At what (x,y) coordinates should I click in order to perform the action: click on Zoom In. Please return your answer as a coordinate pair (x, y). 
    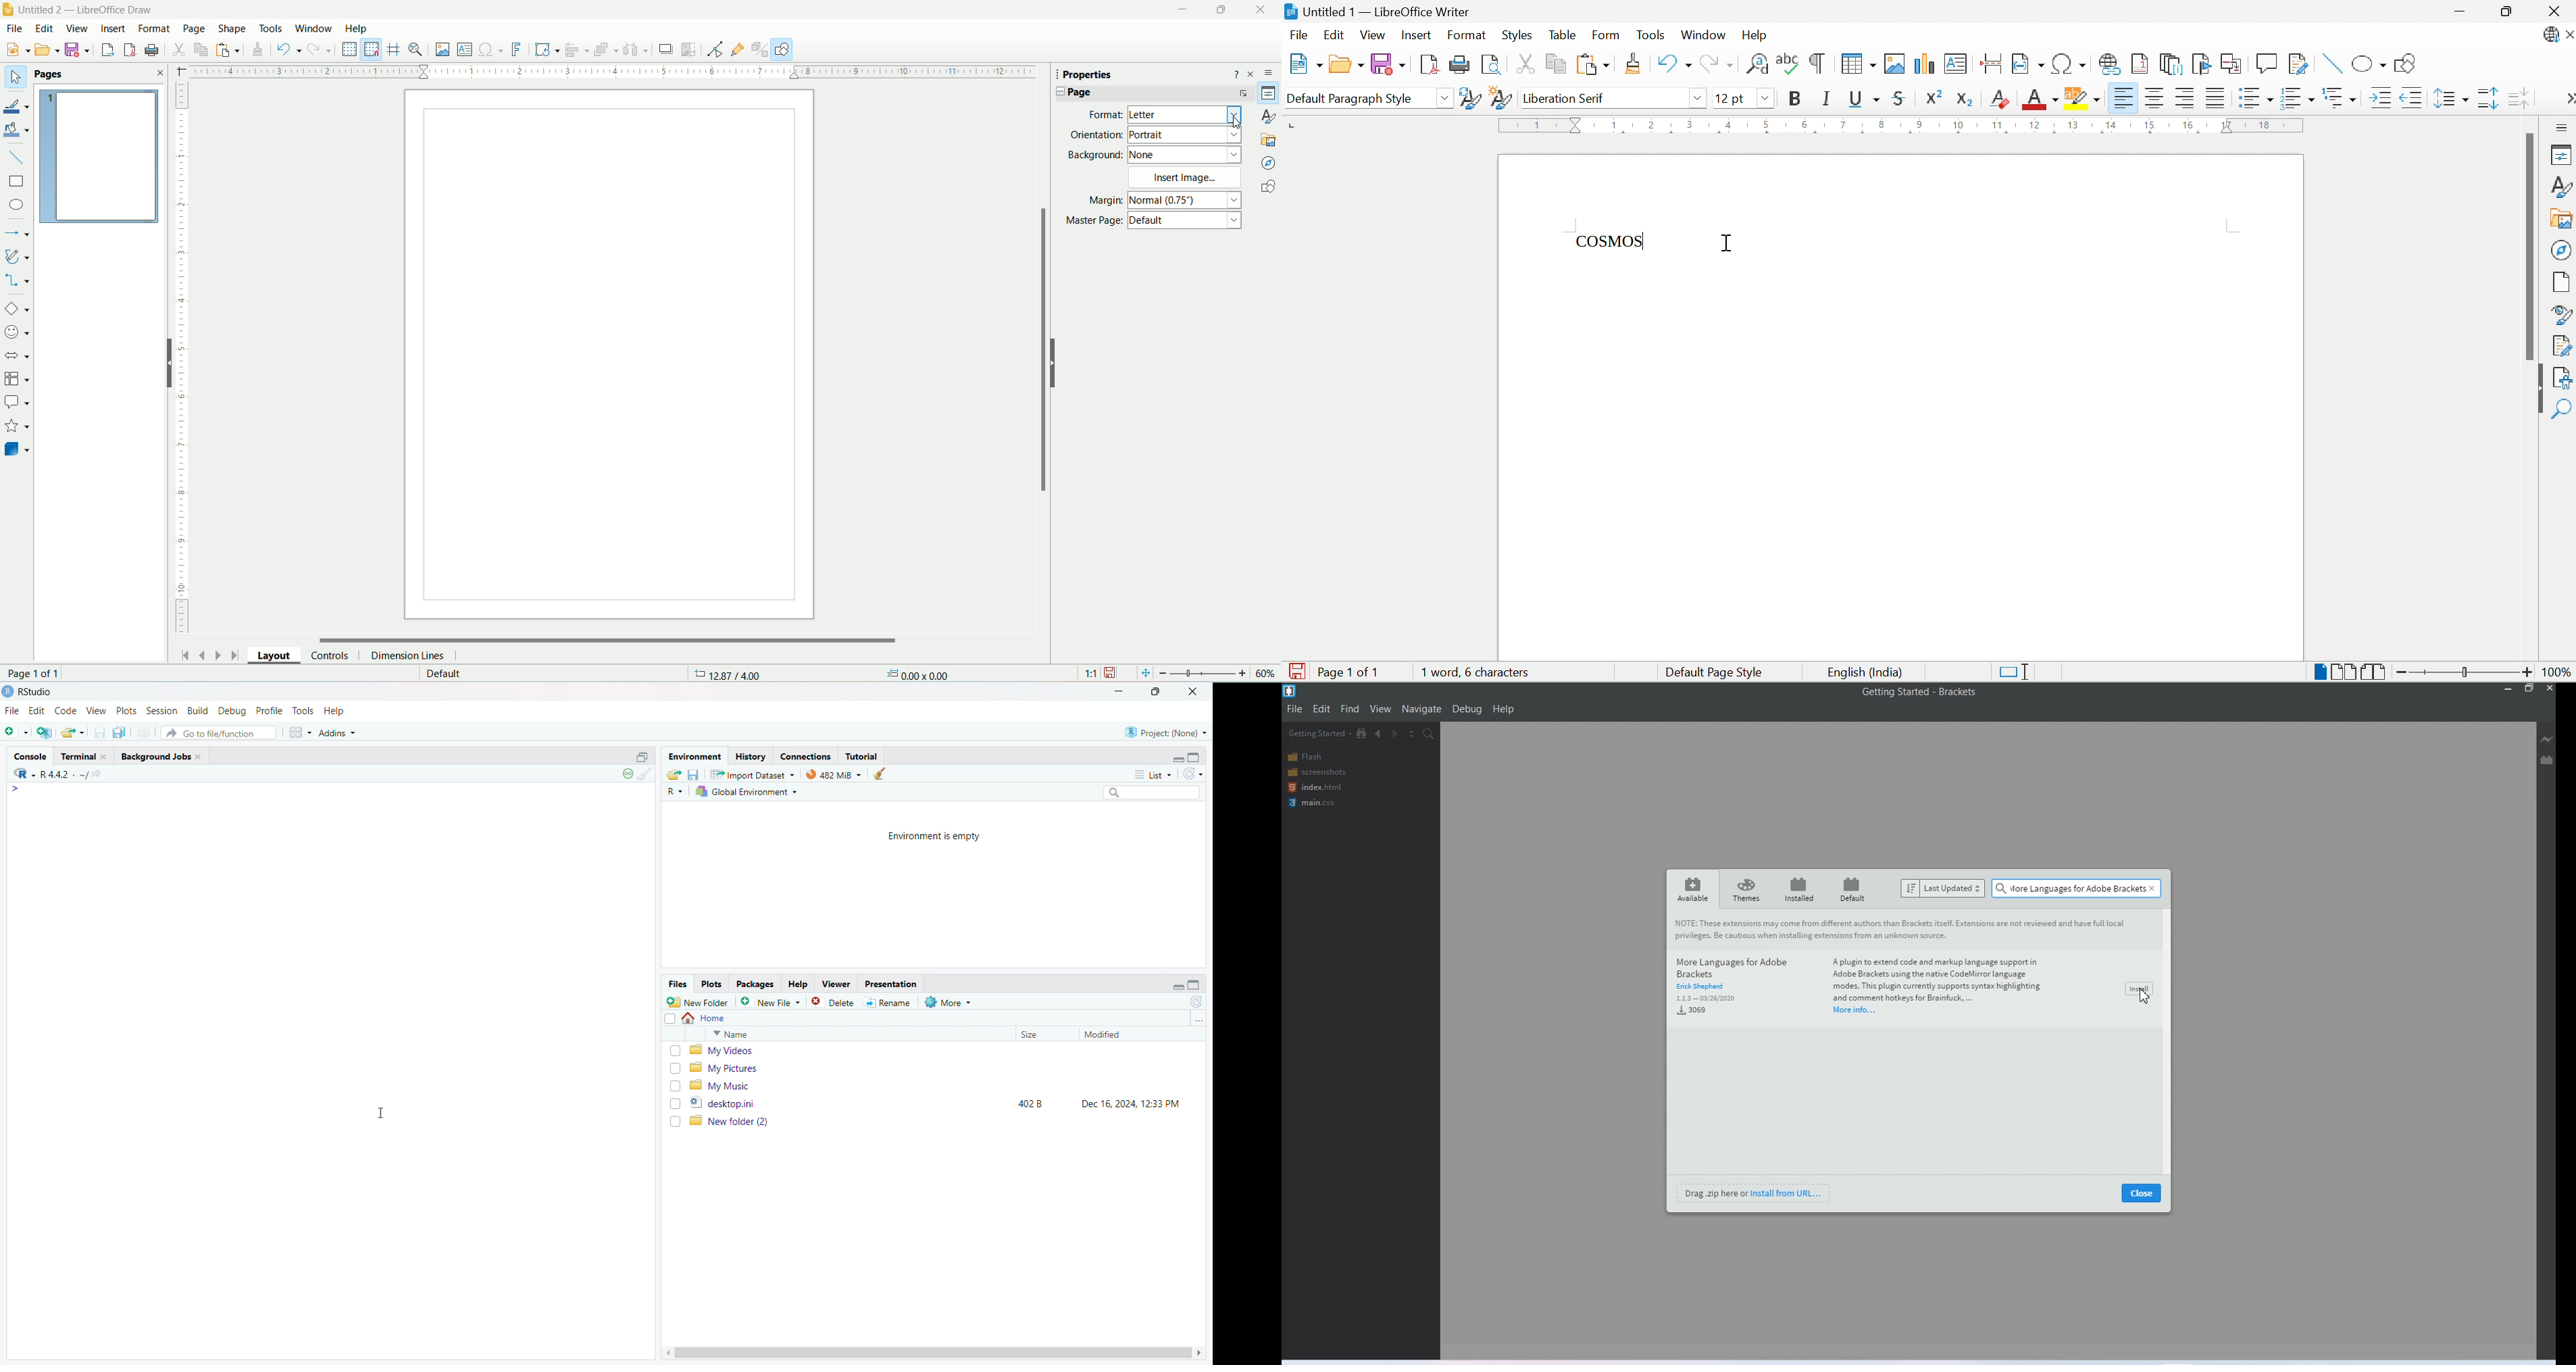
    Looking at the image, I should click on (2526, 674).